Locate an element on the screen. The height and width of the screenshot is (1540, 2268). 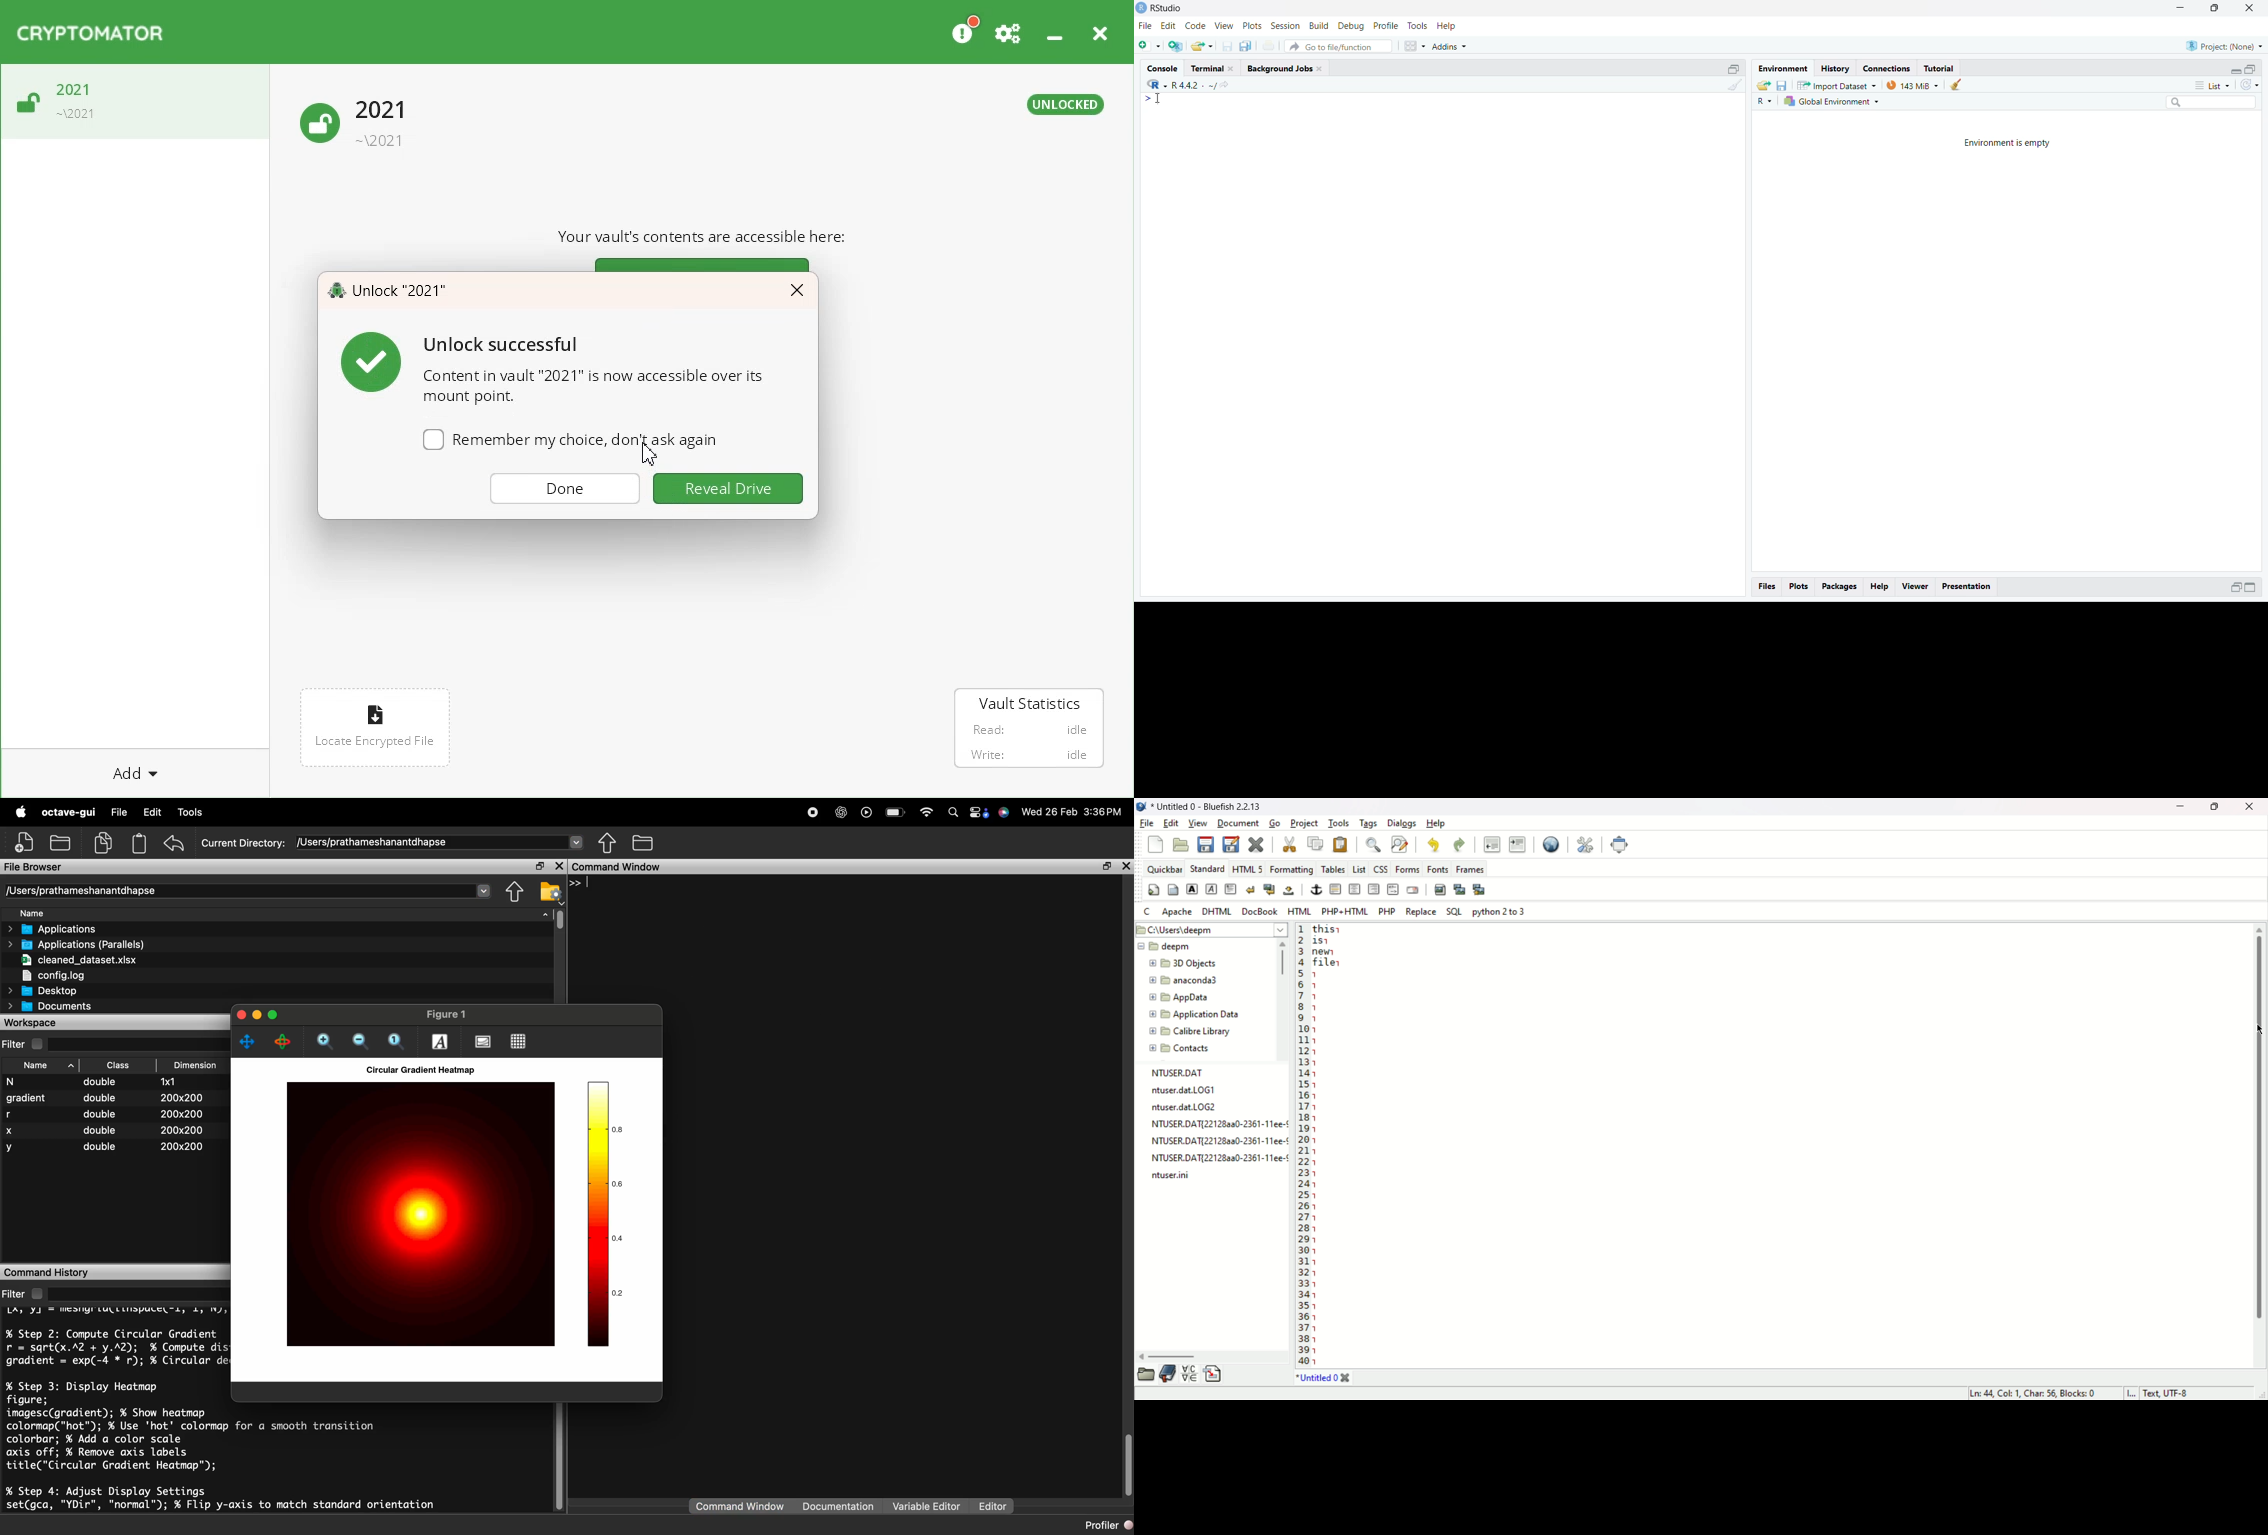
undo is located at coordinates (1435, 846).